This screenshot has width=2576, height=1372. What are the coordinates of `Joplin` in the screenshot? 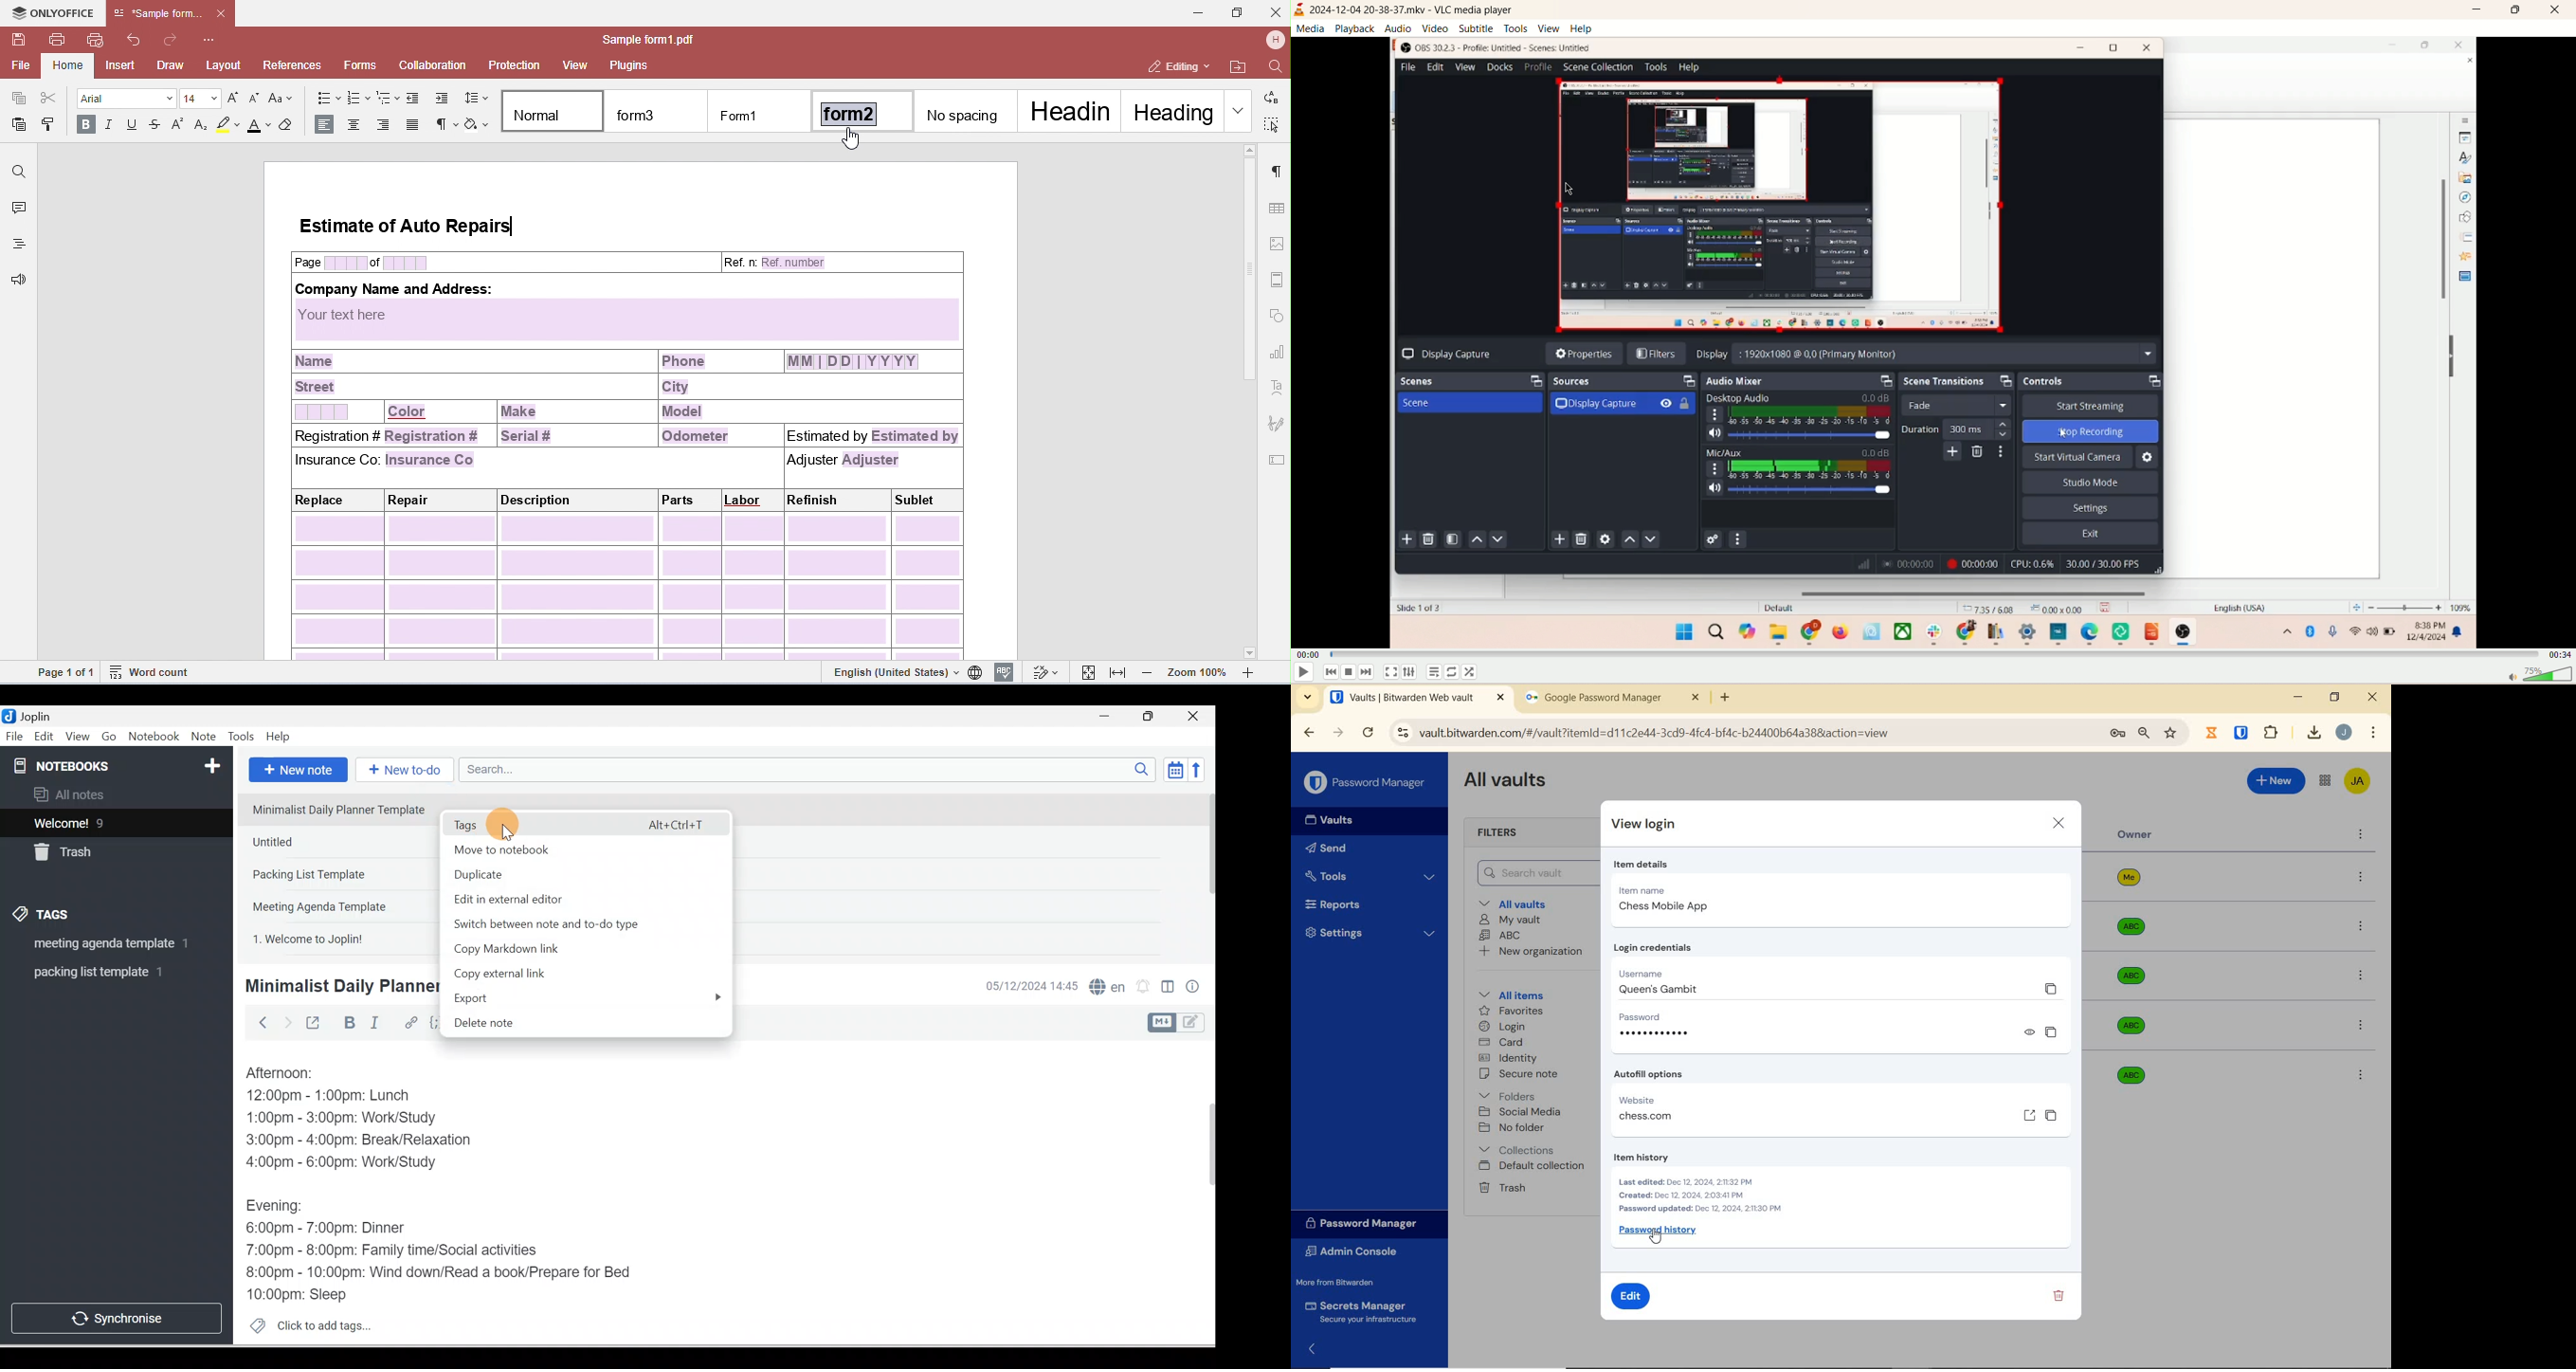 It's located at (39, 715).